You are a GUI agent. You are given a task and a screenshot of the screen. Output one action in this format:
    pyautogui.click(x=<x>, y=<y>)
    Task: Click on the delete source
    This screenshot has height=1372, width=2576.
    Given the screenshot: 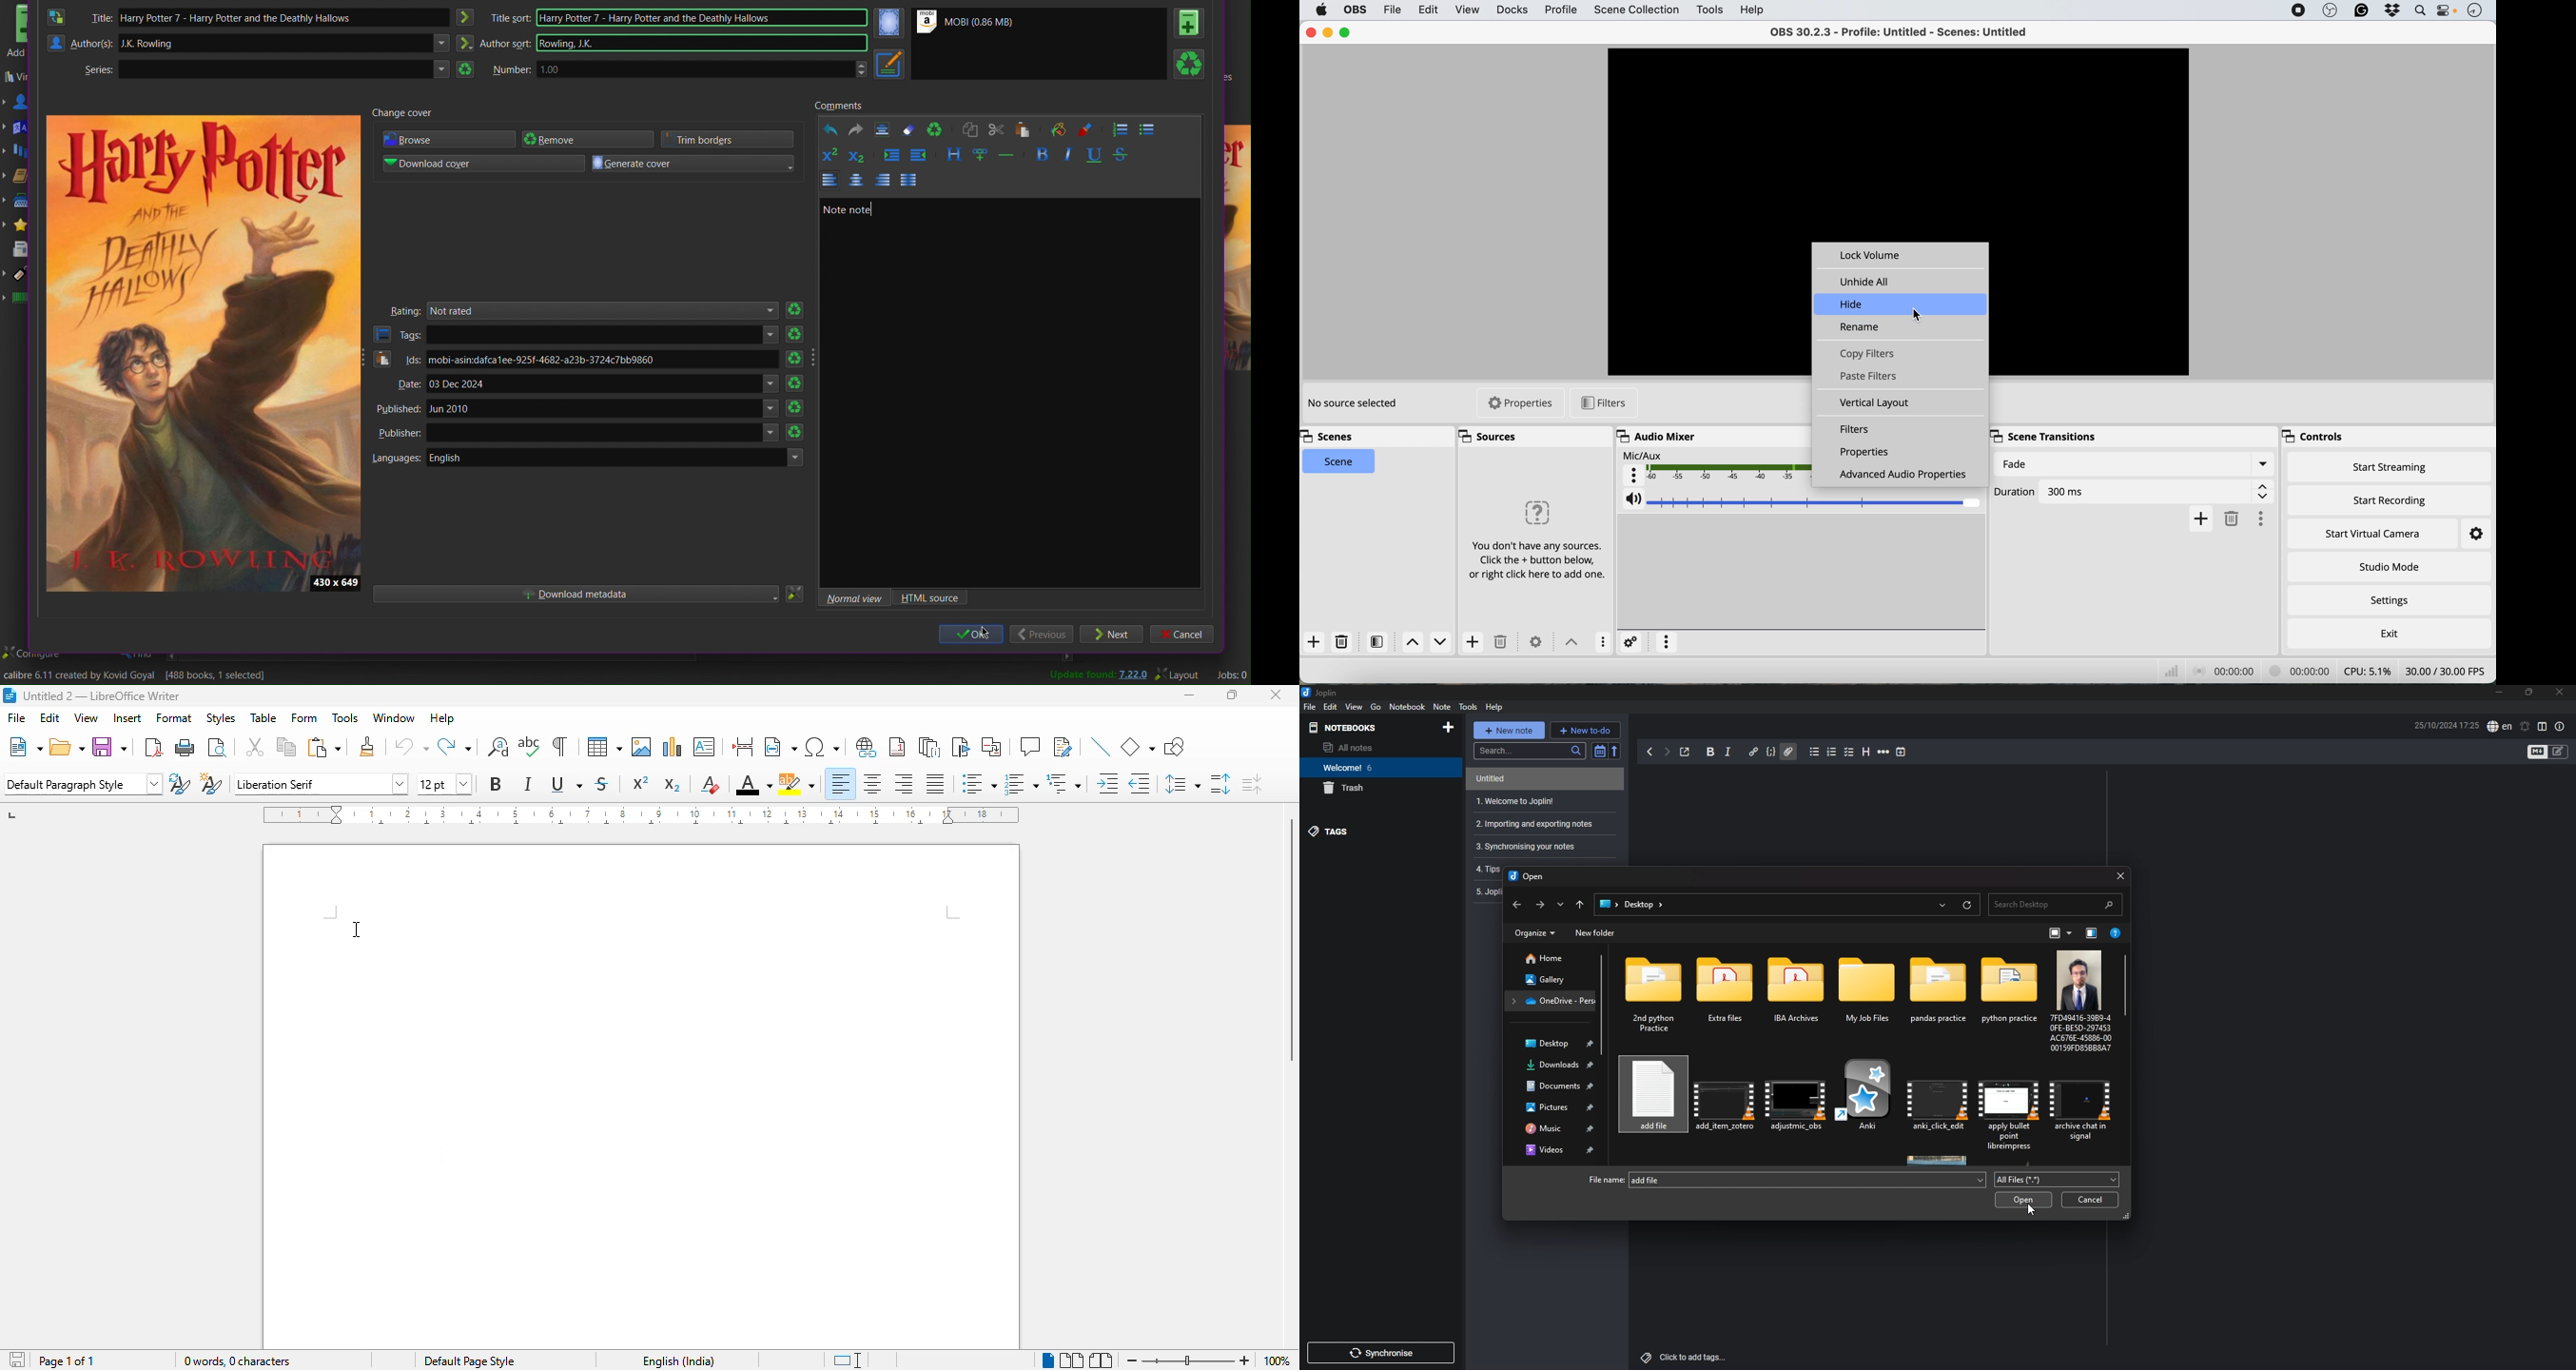 What is the action you would take?
    pyautogui.click(x=1342, y=641)
    